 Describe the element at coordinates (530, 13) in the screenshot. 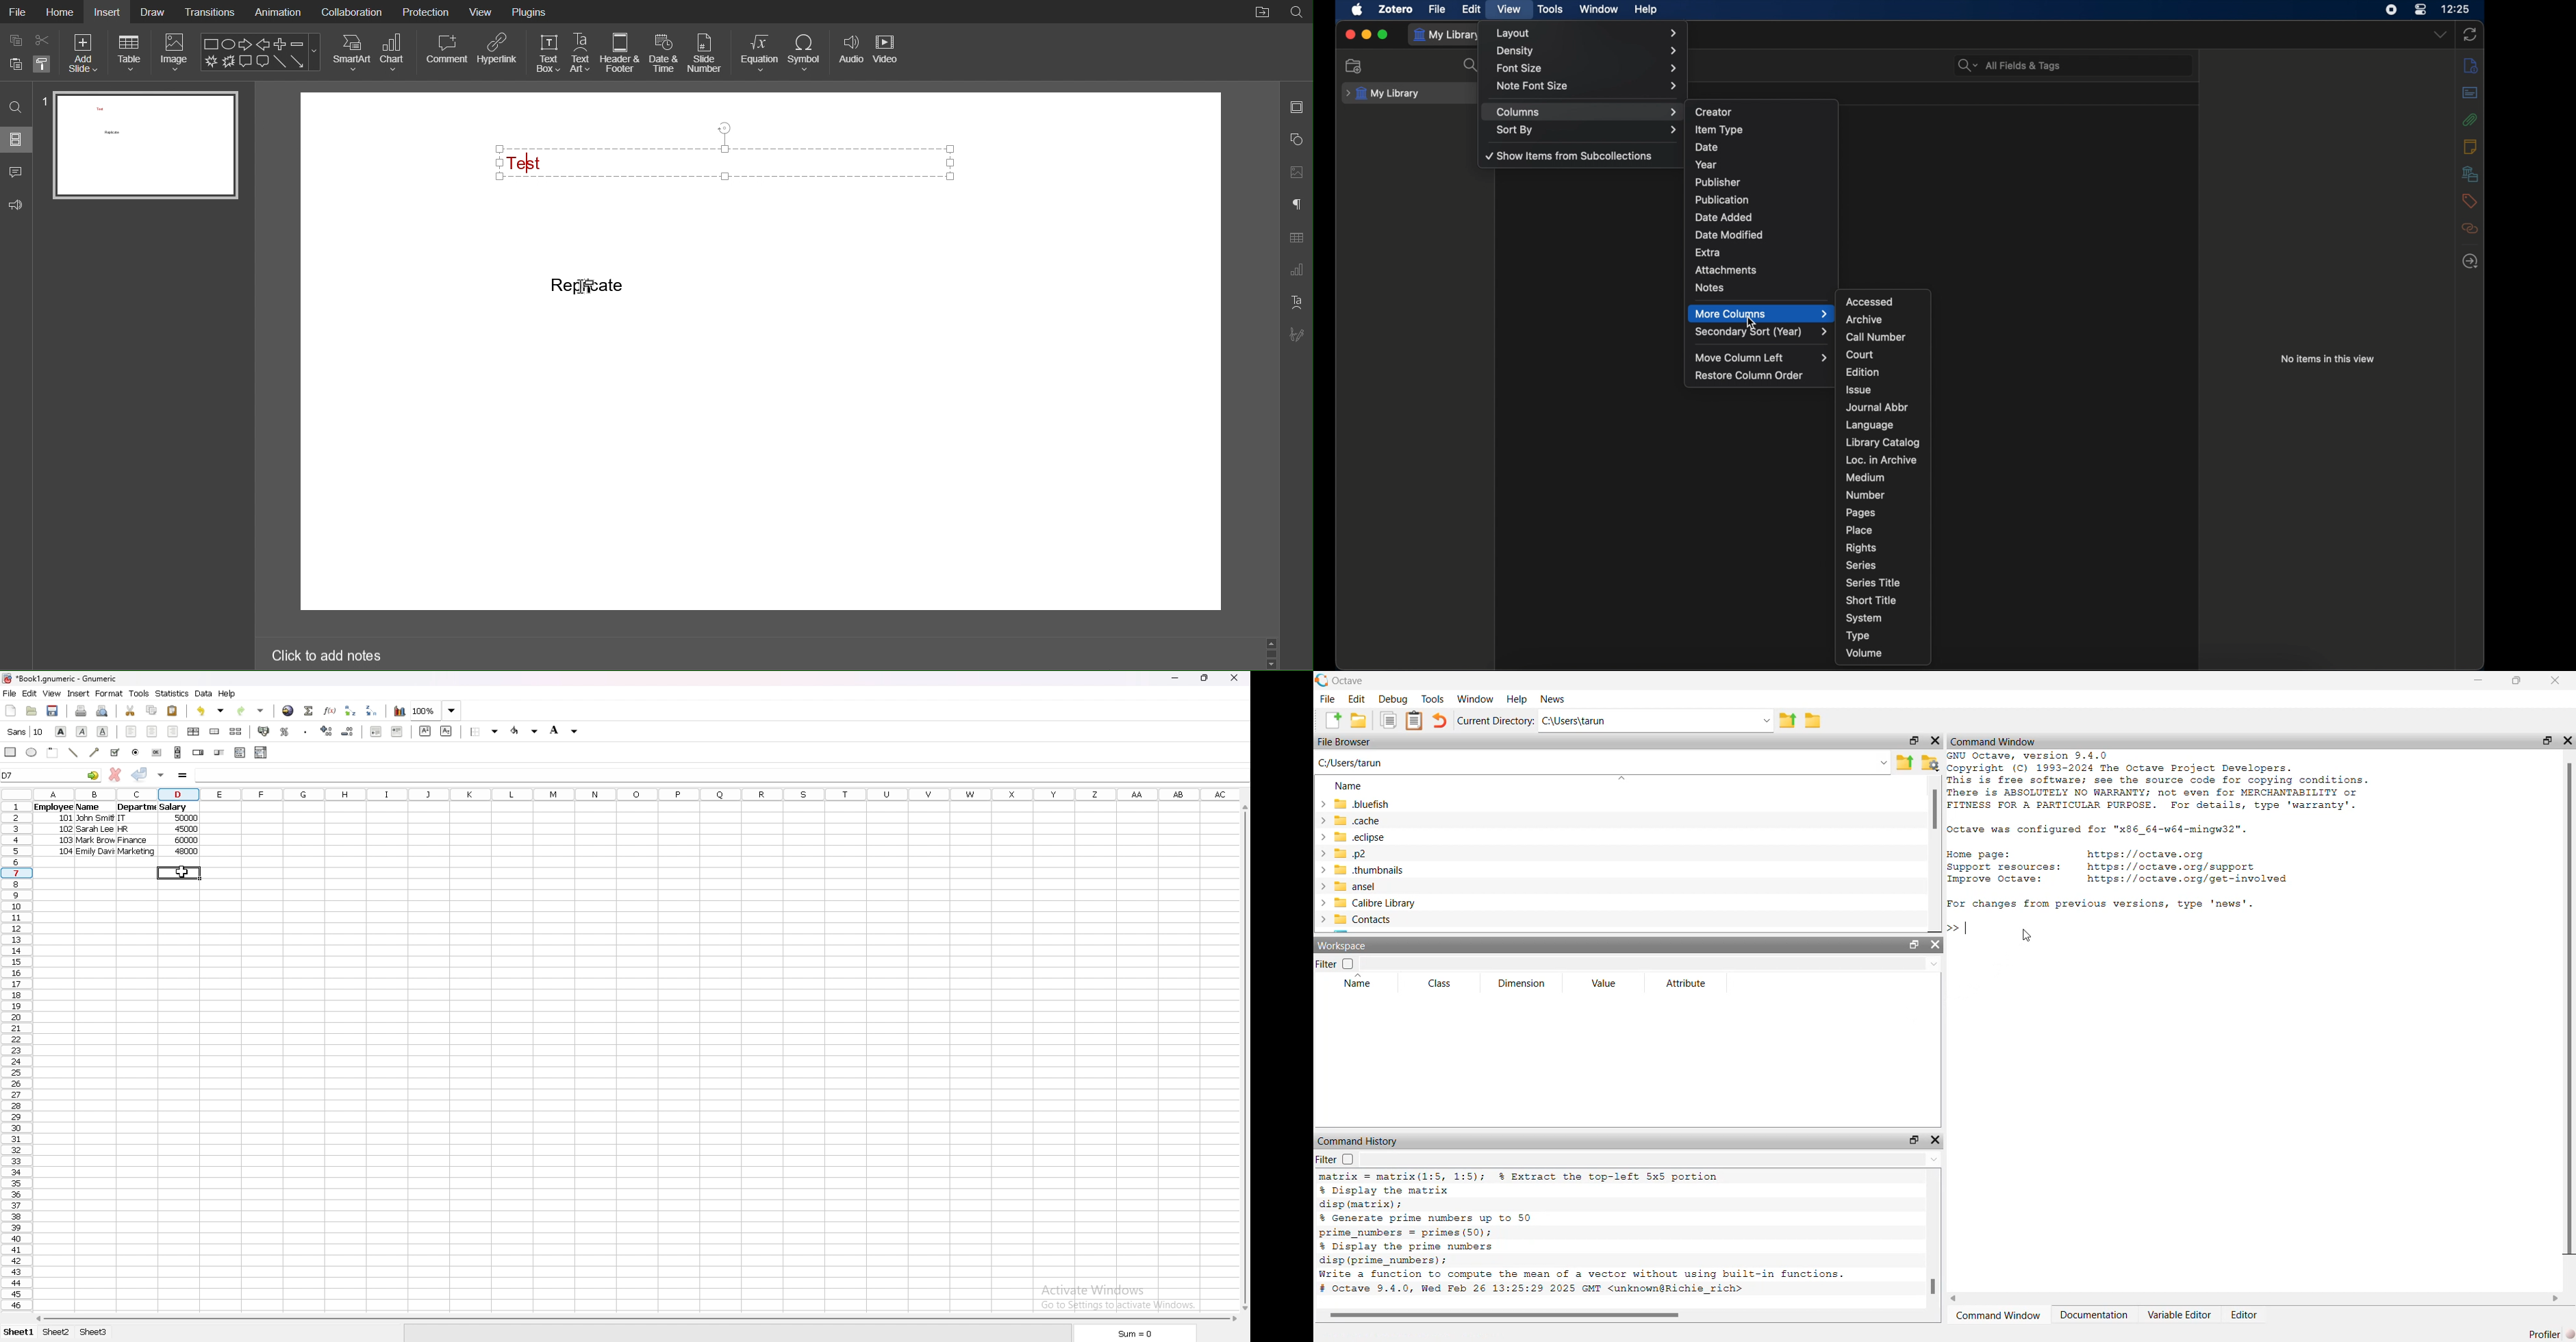

I see `Plugins` at that location.